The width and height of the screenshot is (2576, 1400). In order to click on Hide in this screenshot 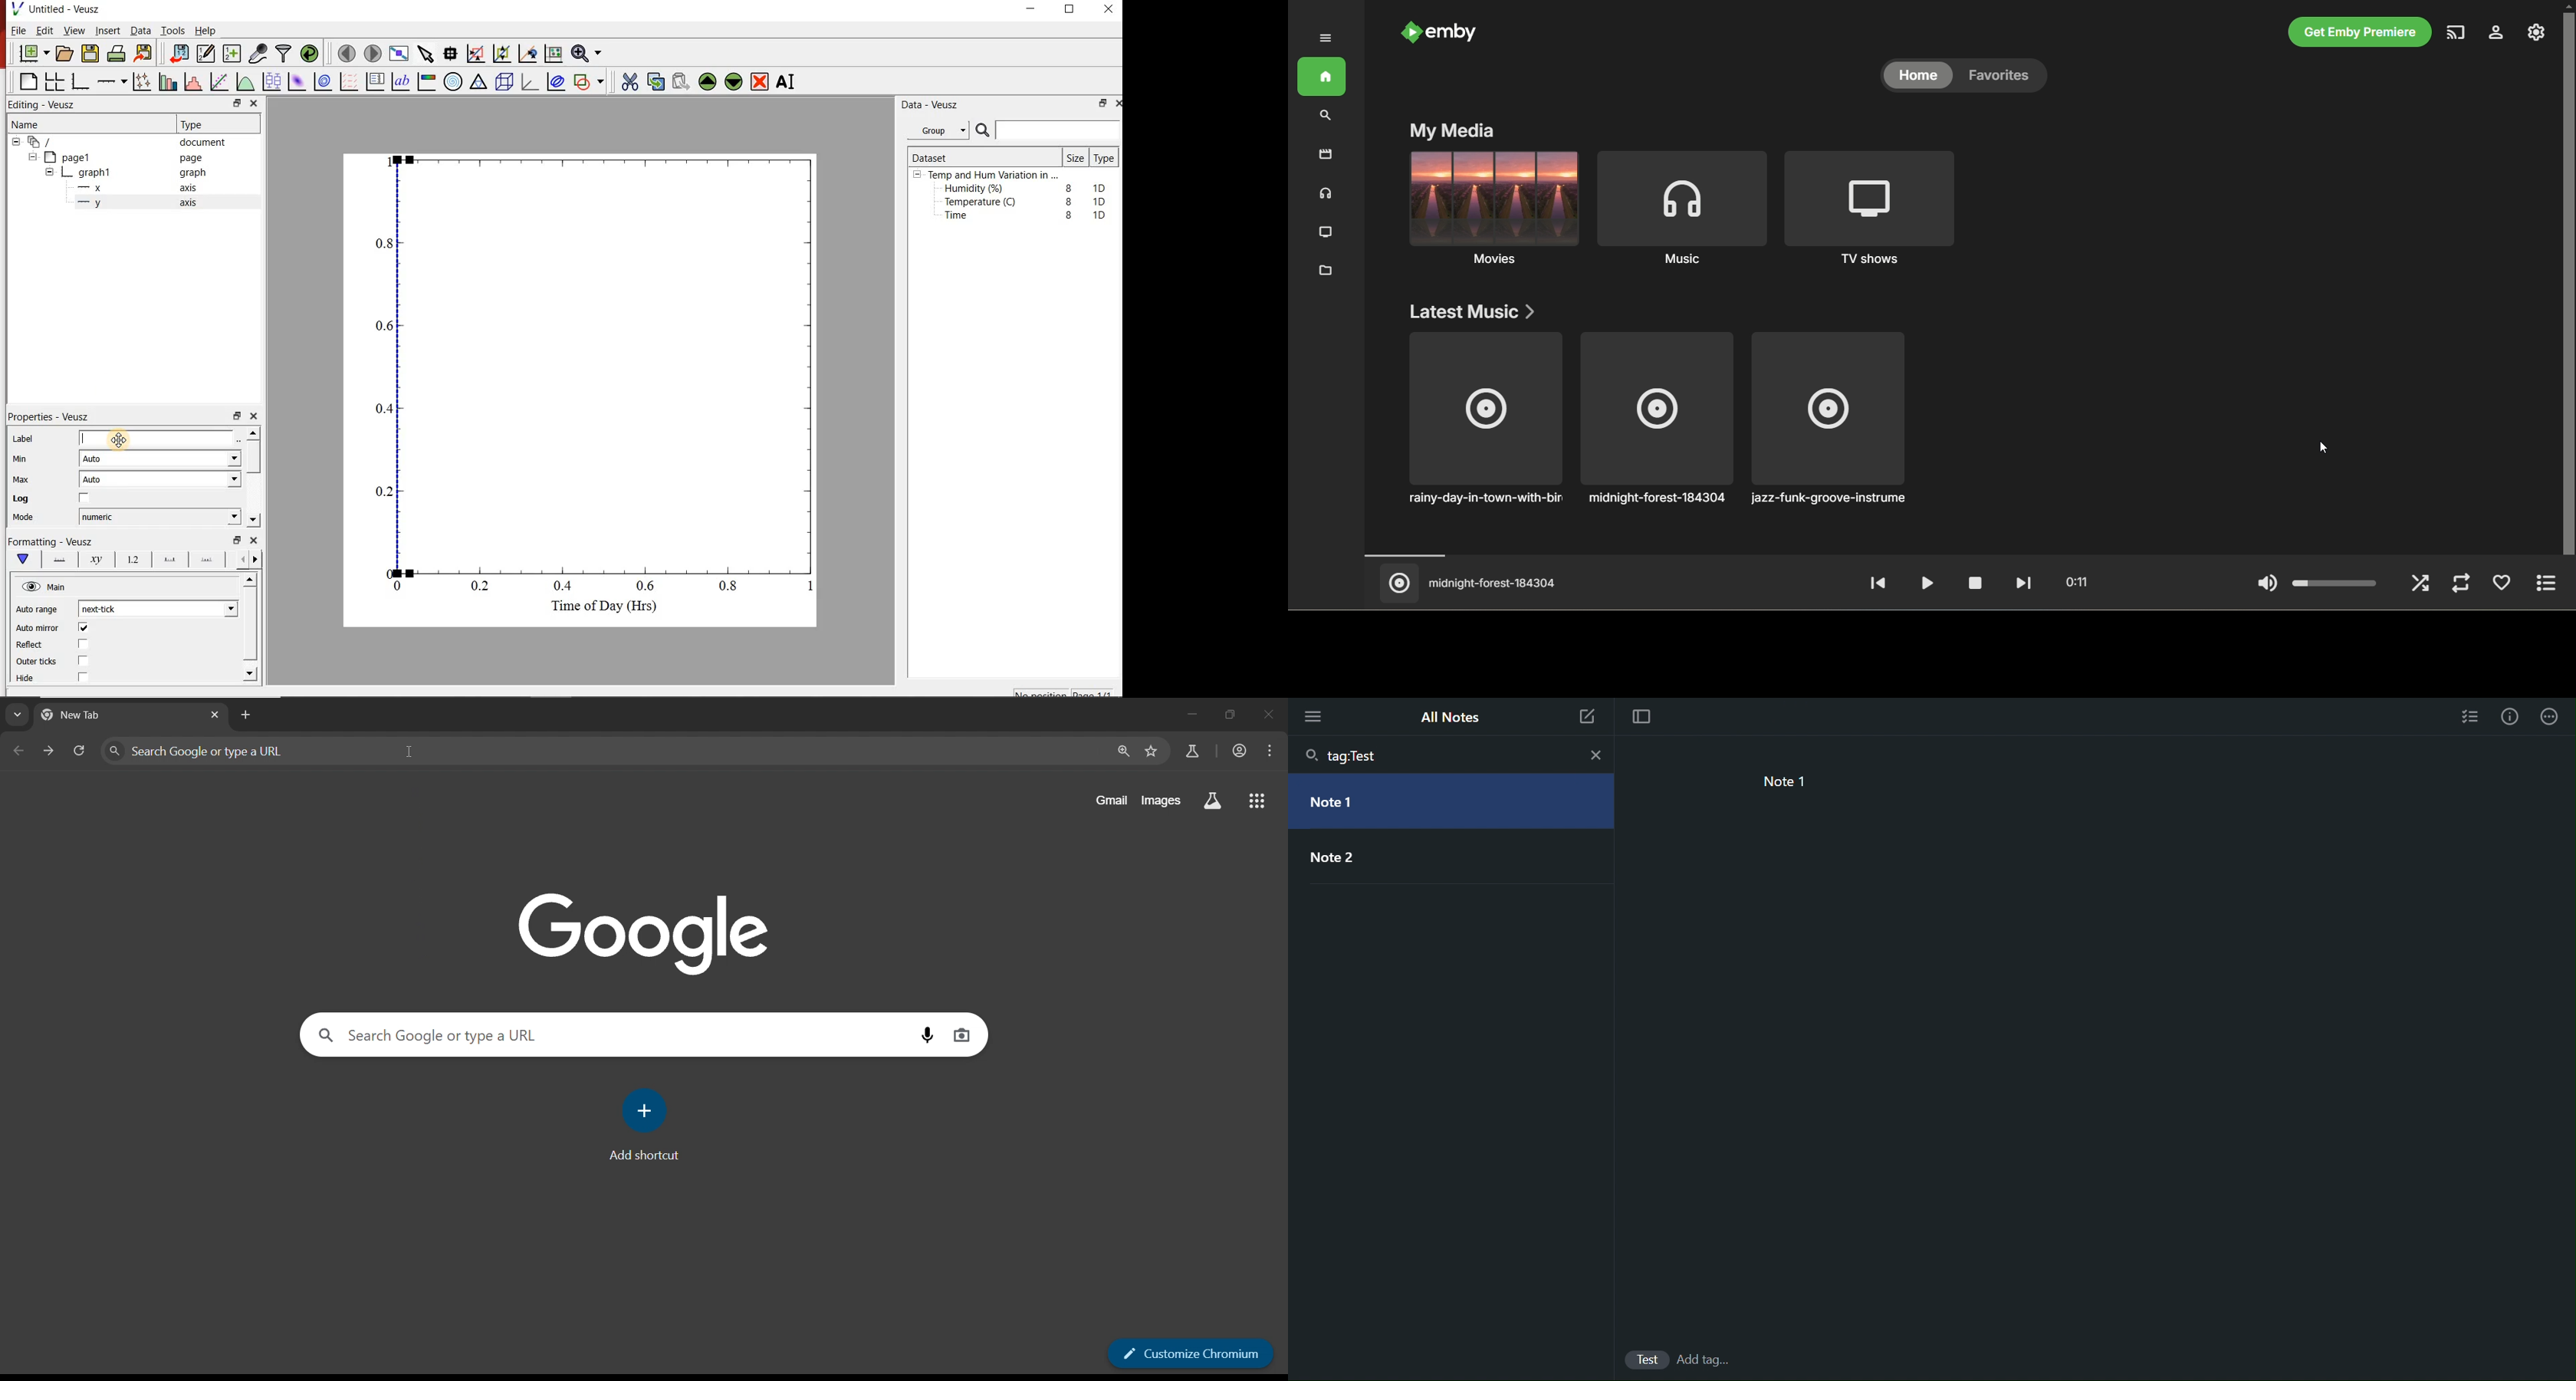, I will do `click(69, 677)`.